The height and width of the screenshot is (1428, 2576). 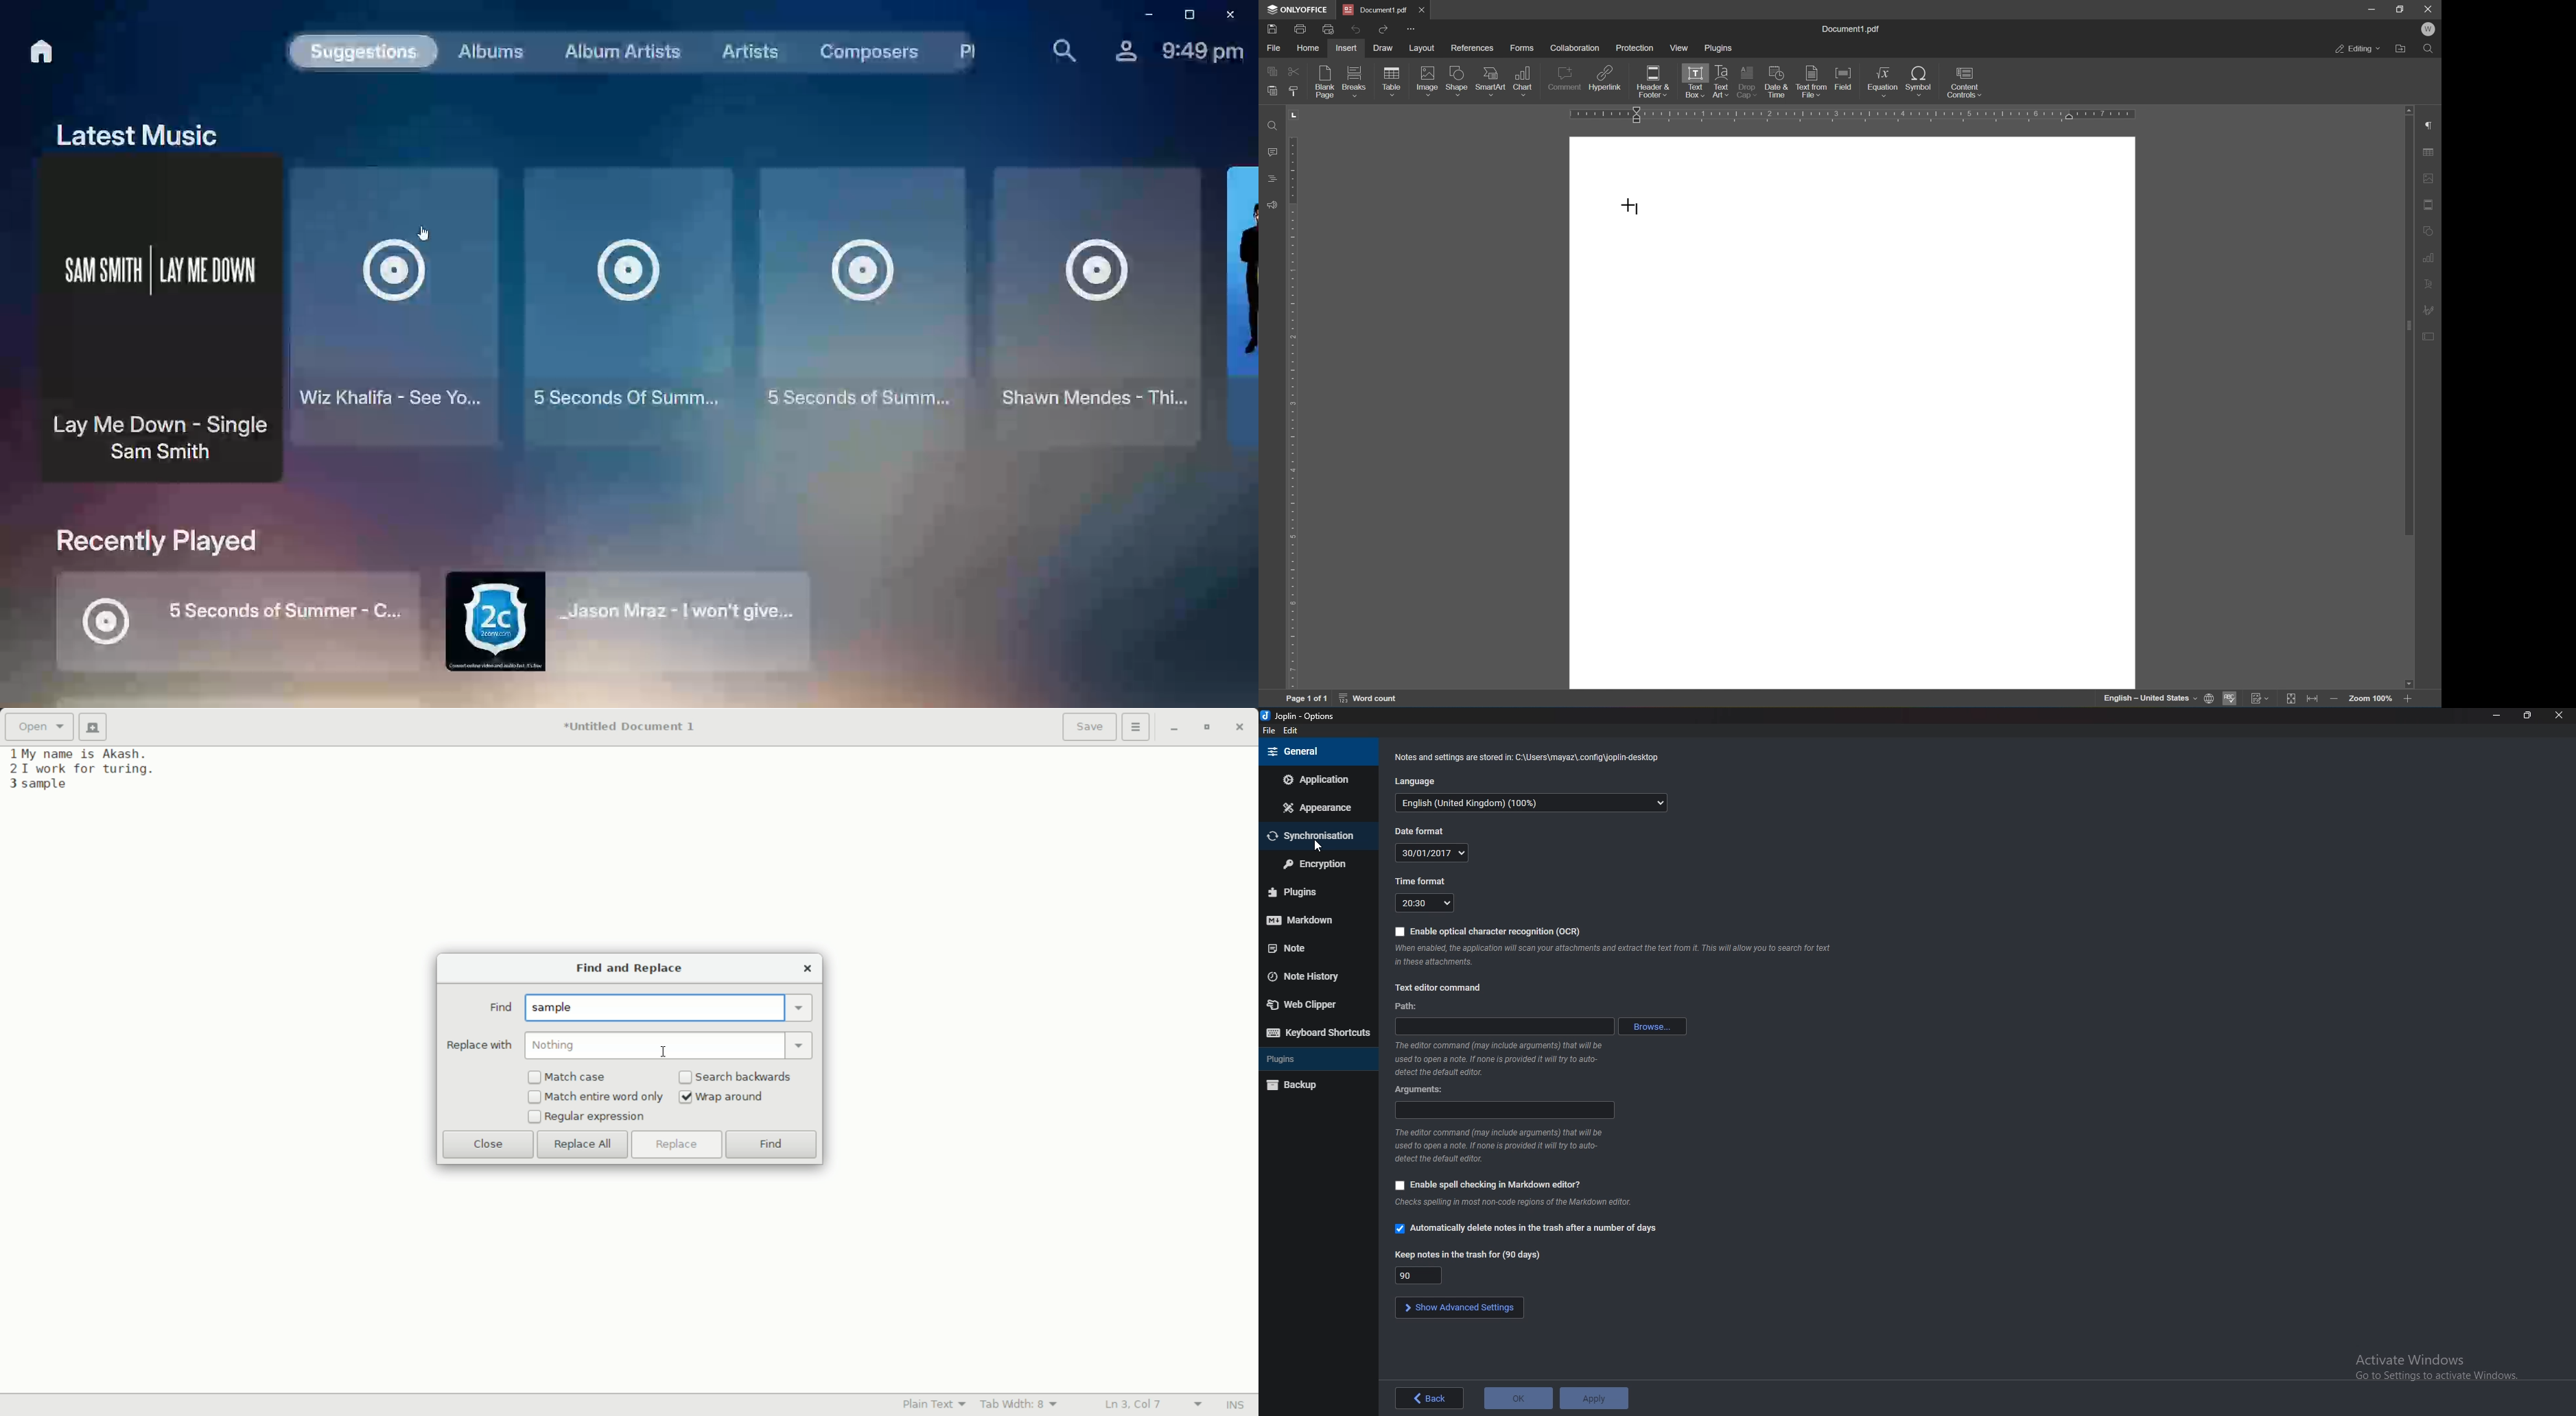 I want to click on maximize or restore, so click(x=1206, y=728).